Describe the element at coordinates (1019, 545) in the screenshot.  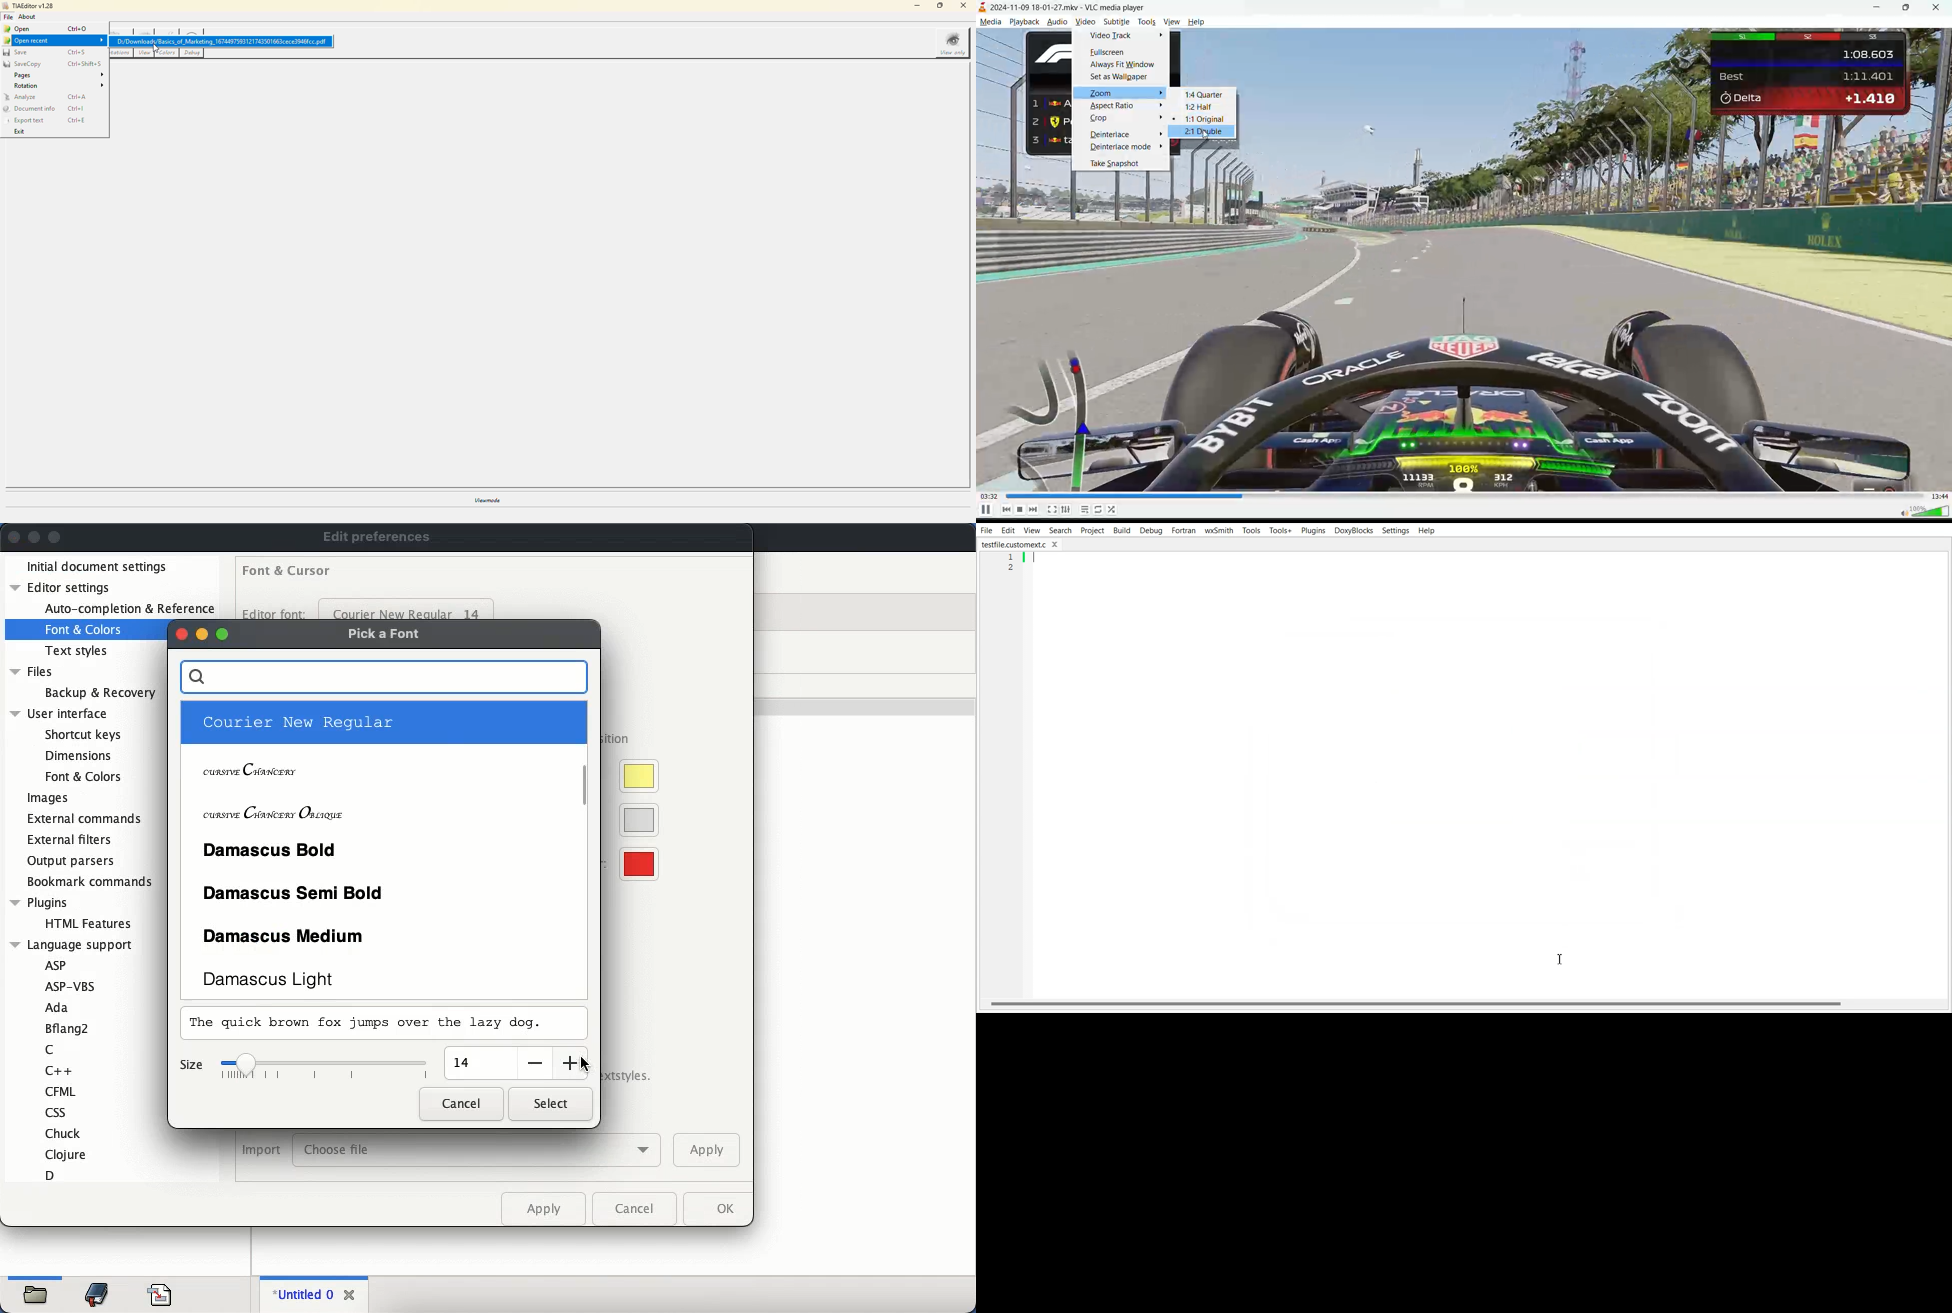
I see `Folder` at that location.